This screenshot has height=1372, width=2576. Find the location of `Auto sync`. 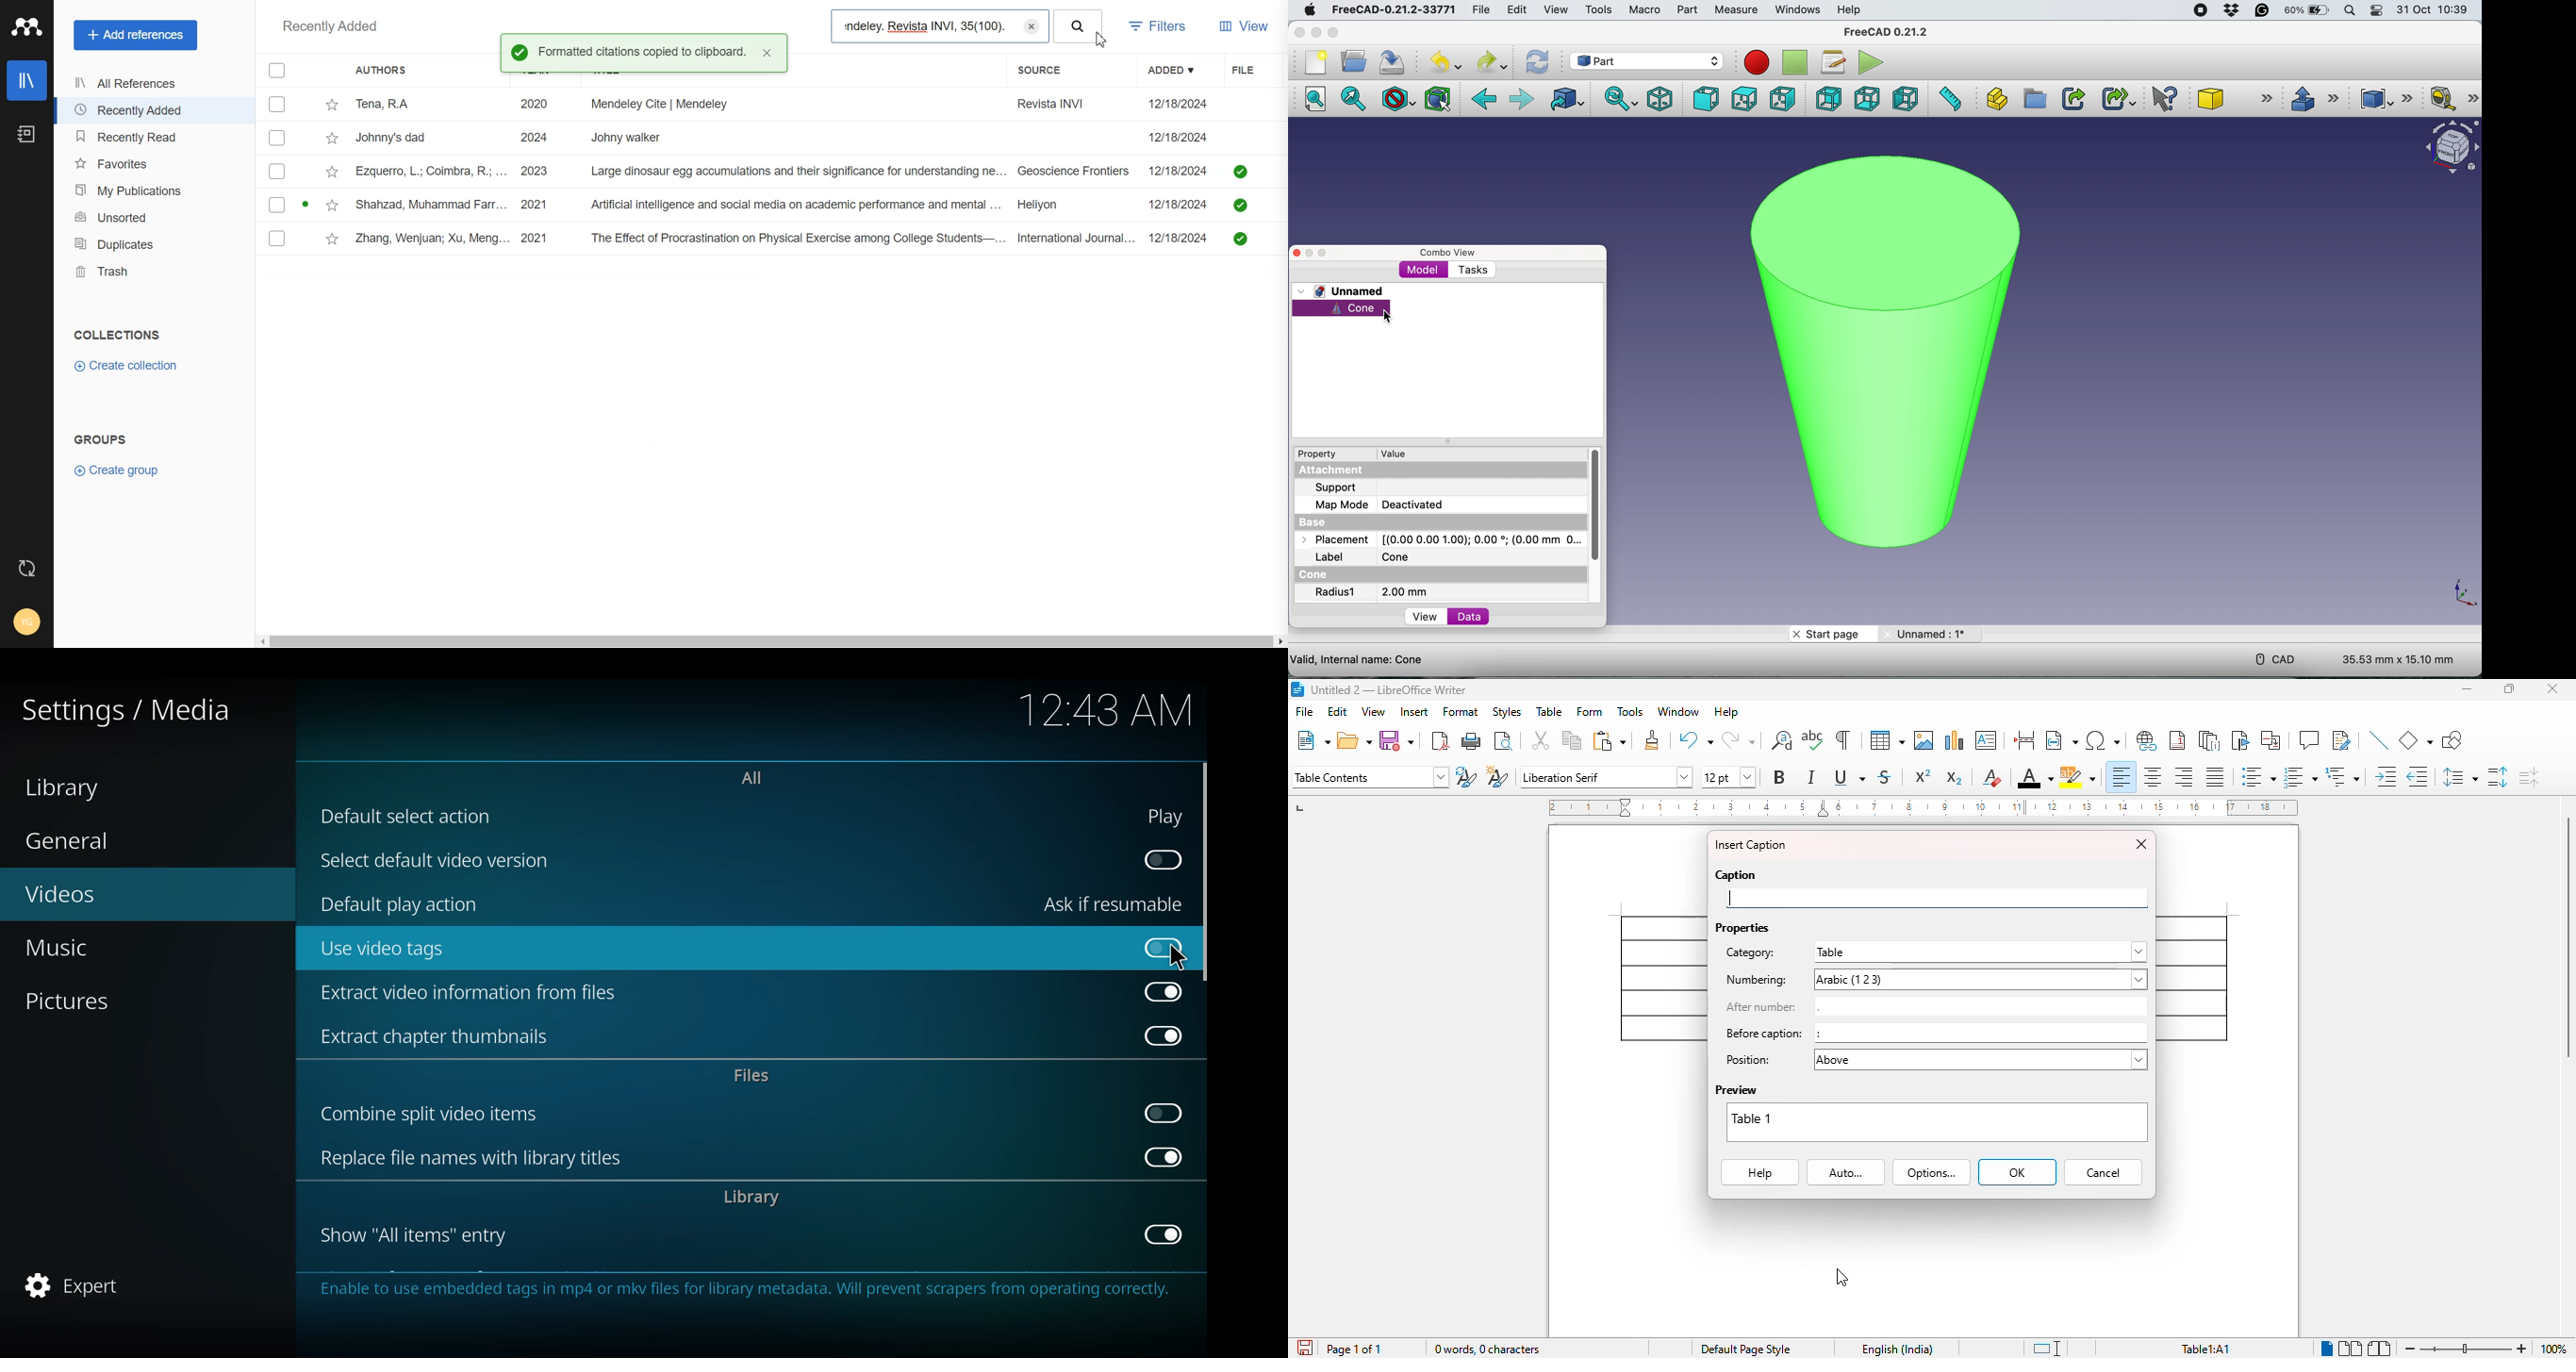

Auto sync is located at coordinates (28, 568).